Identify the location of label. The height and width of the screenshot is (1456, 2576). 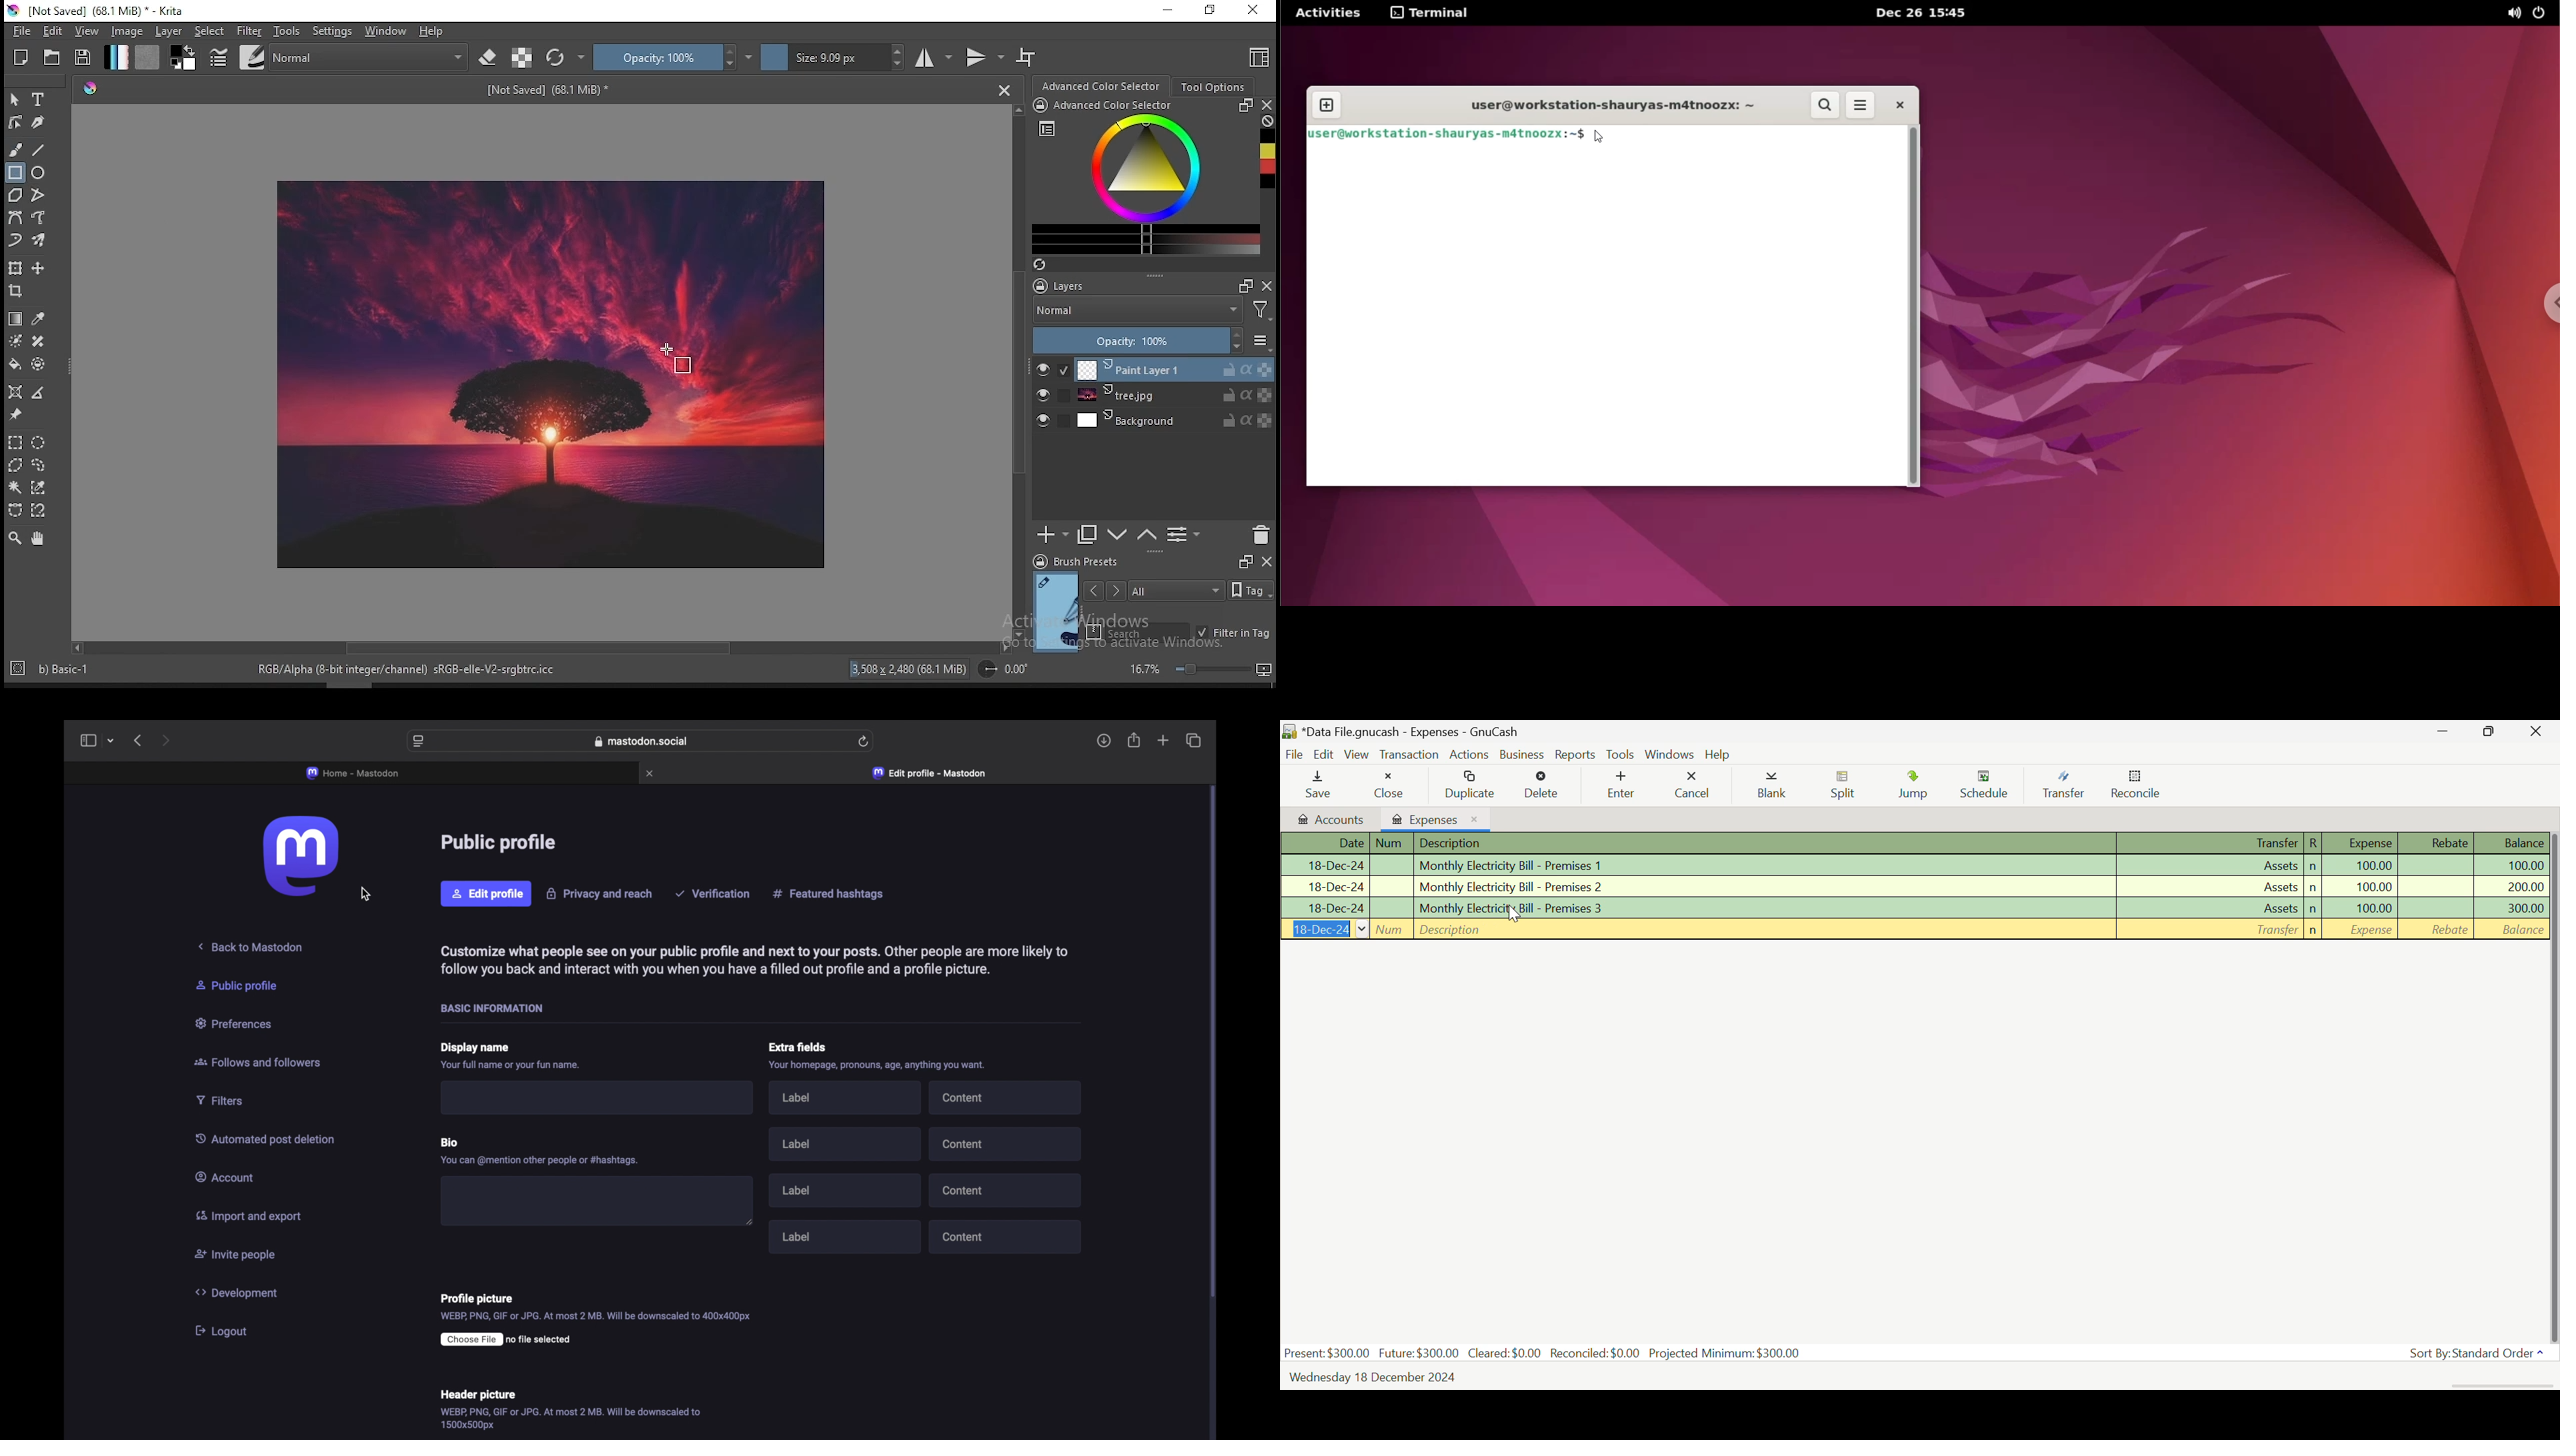
(844, 1097).